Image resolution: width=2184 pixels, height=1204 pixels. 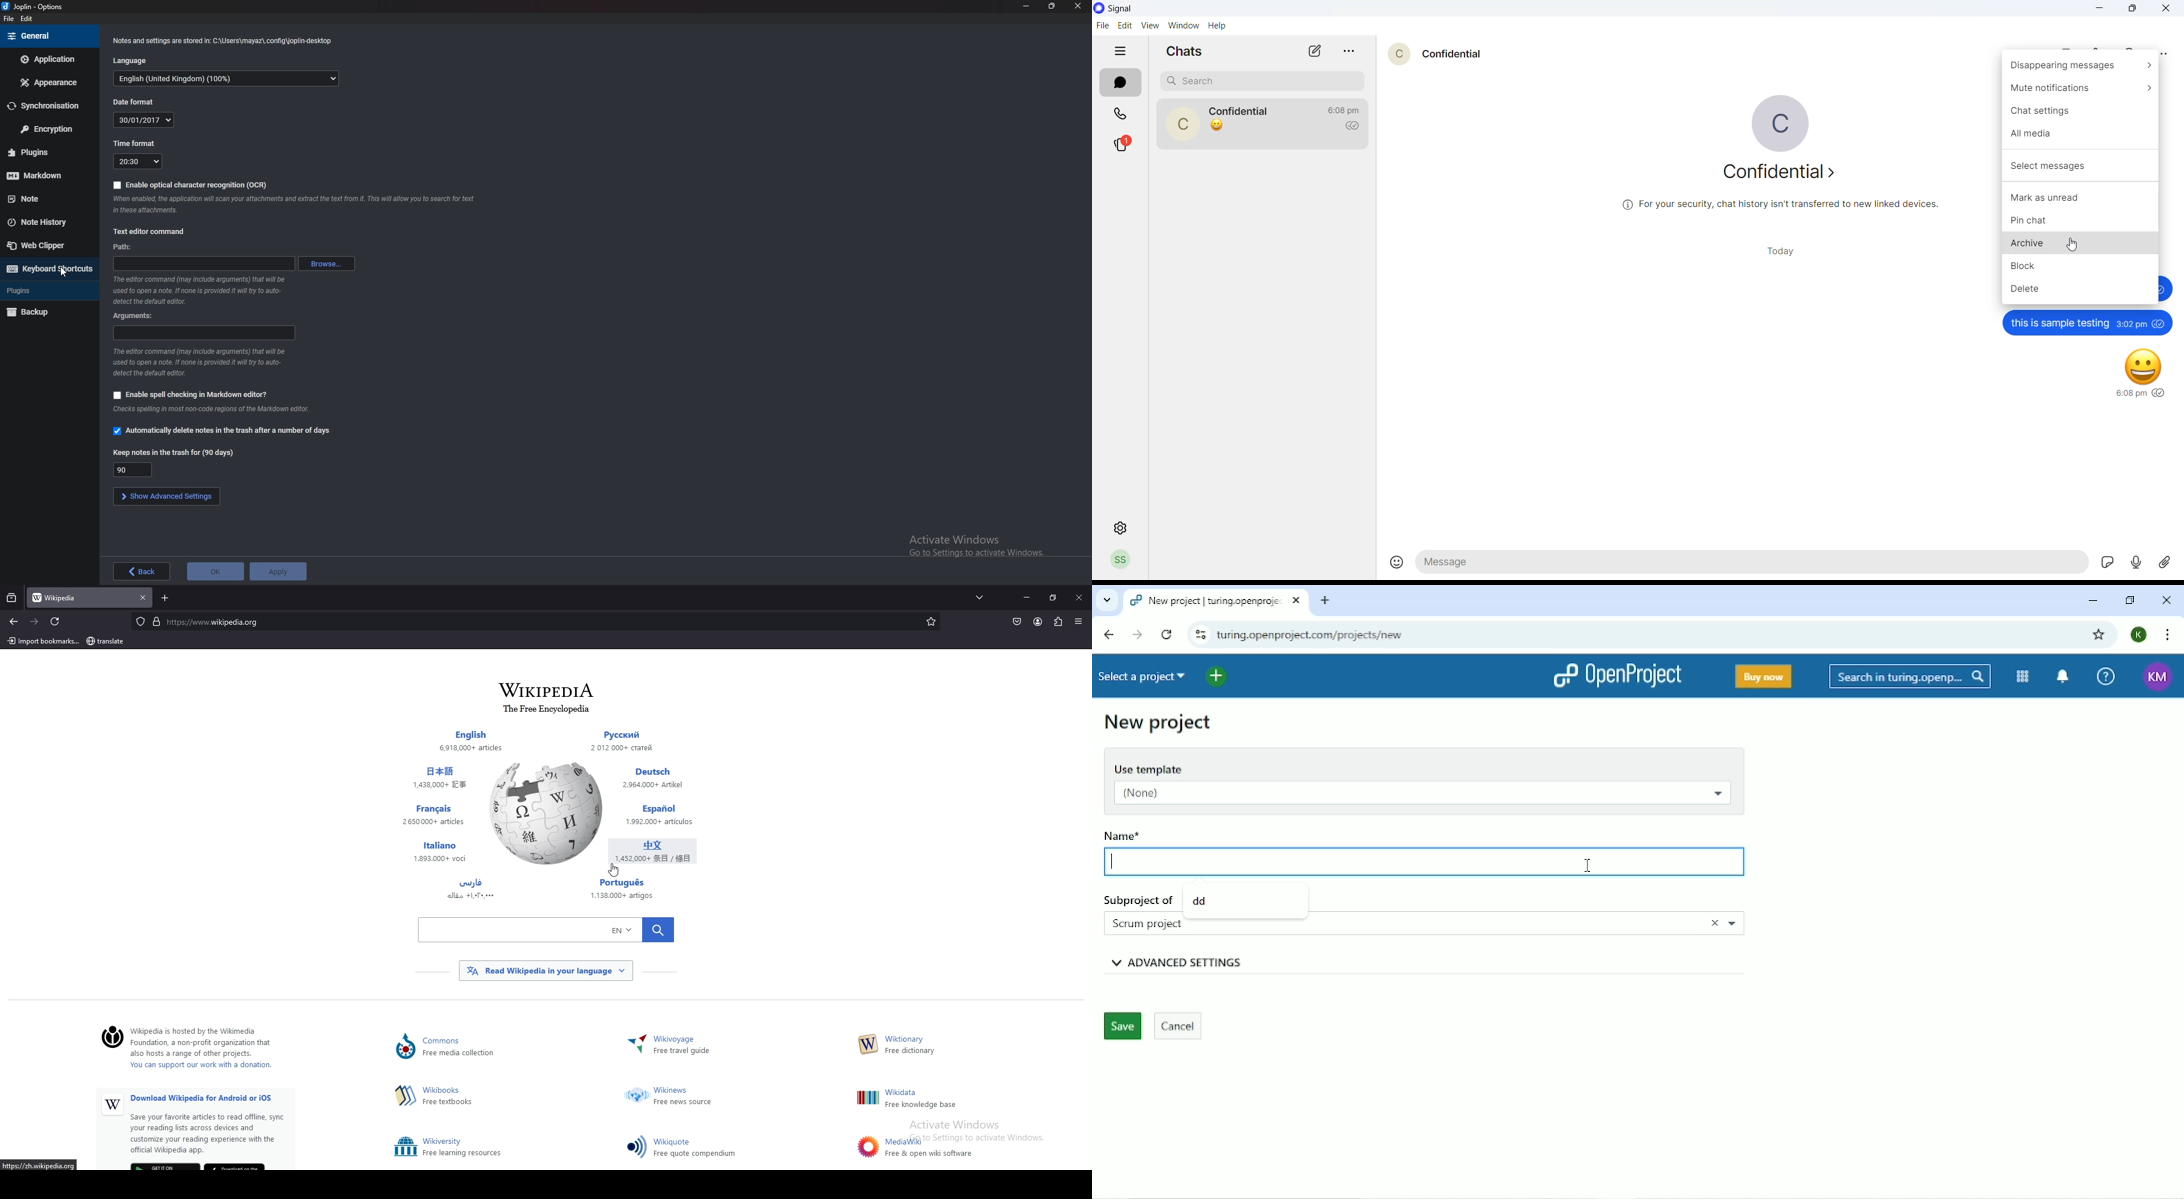 I want to click on W—
Free dictionary, so click(x=909, y=1046).